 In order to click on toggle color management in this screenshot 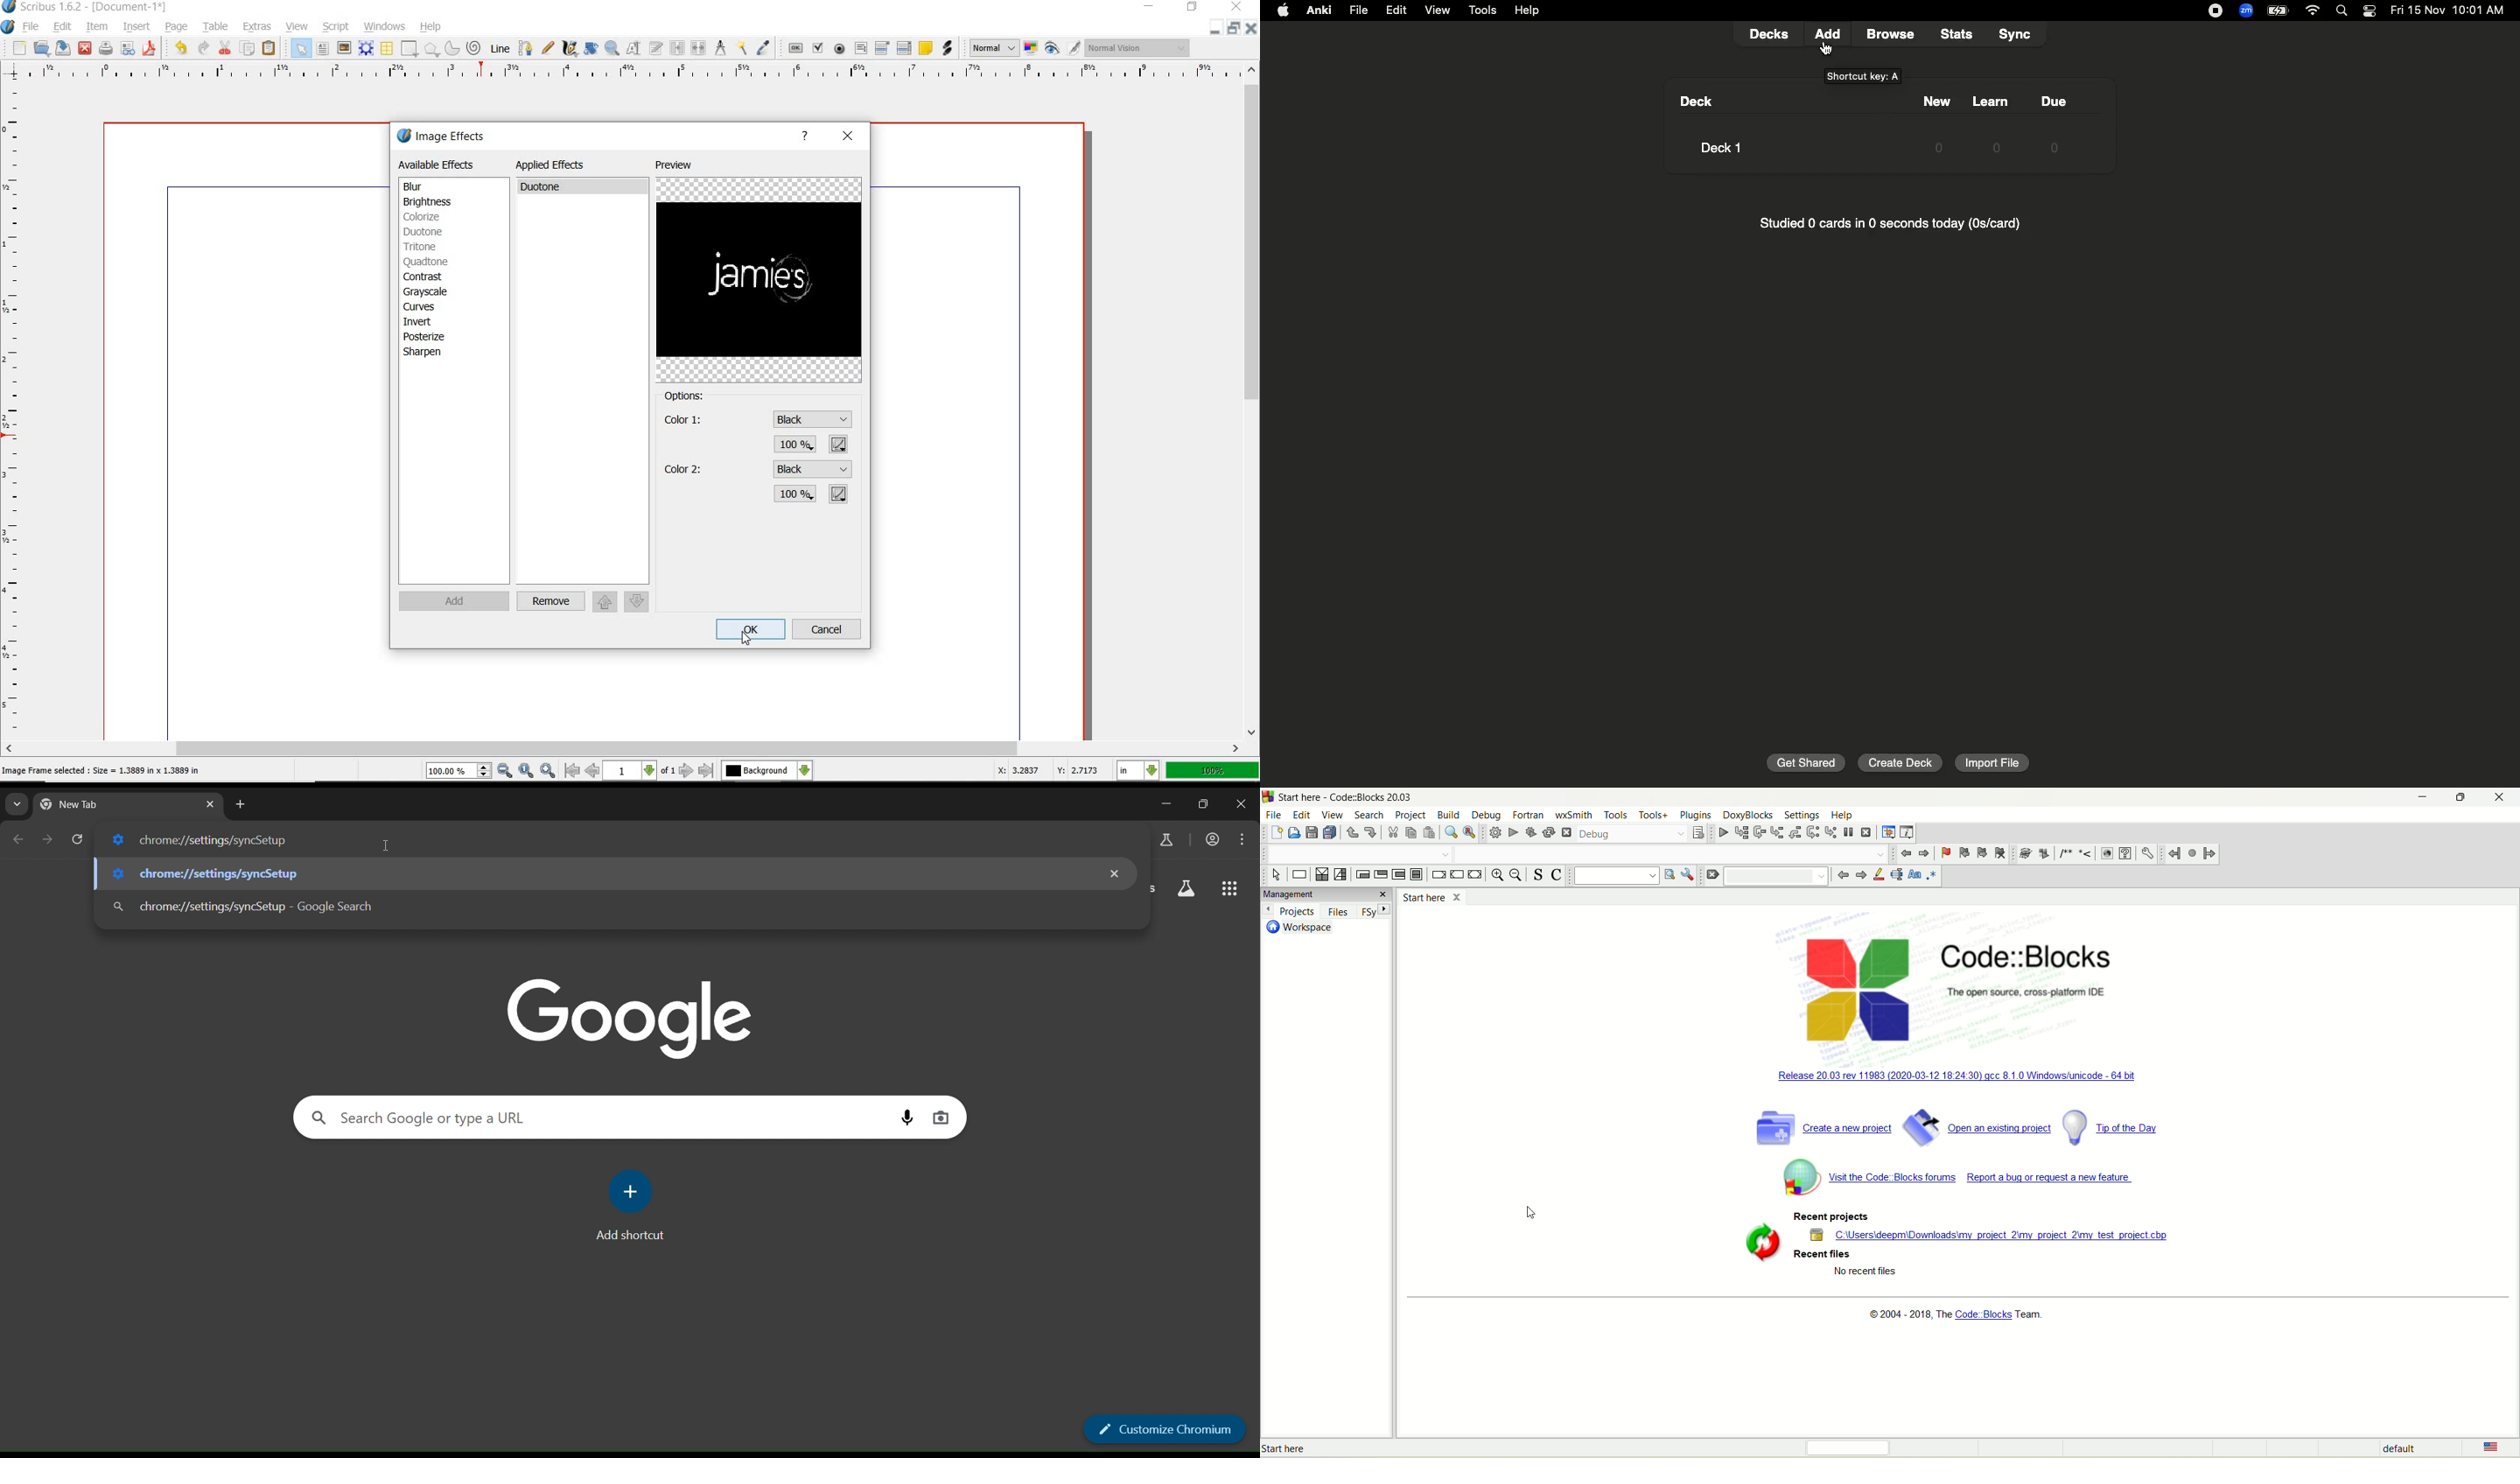, I will do `click(1030, 48)`.